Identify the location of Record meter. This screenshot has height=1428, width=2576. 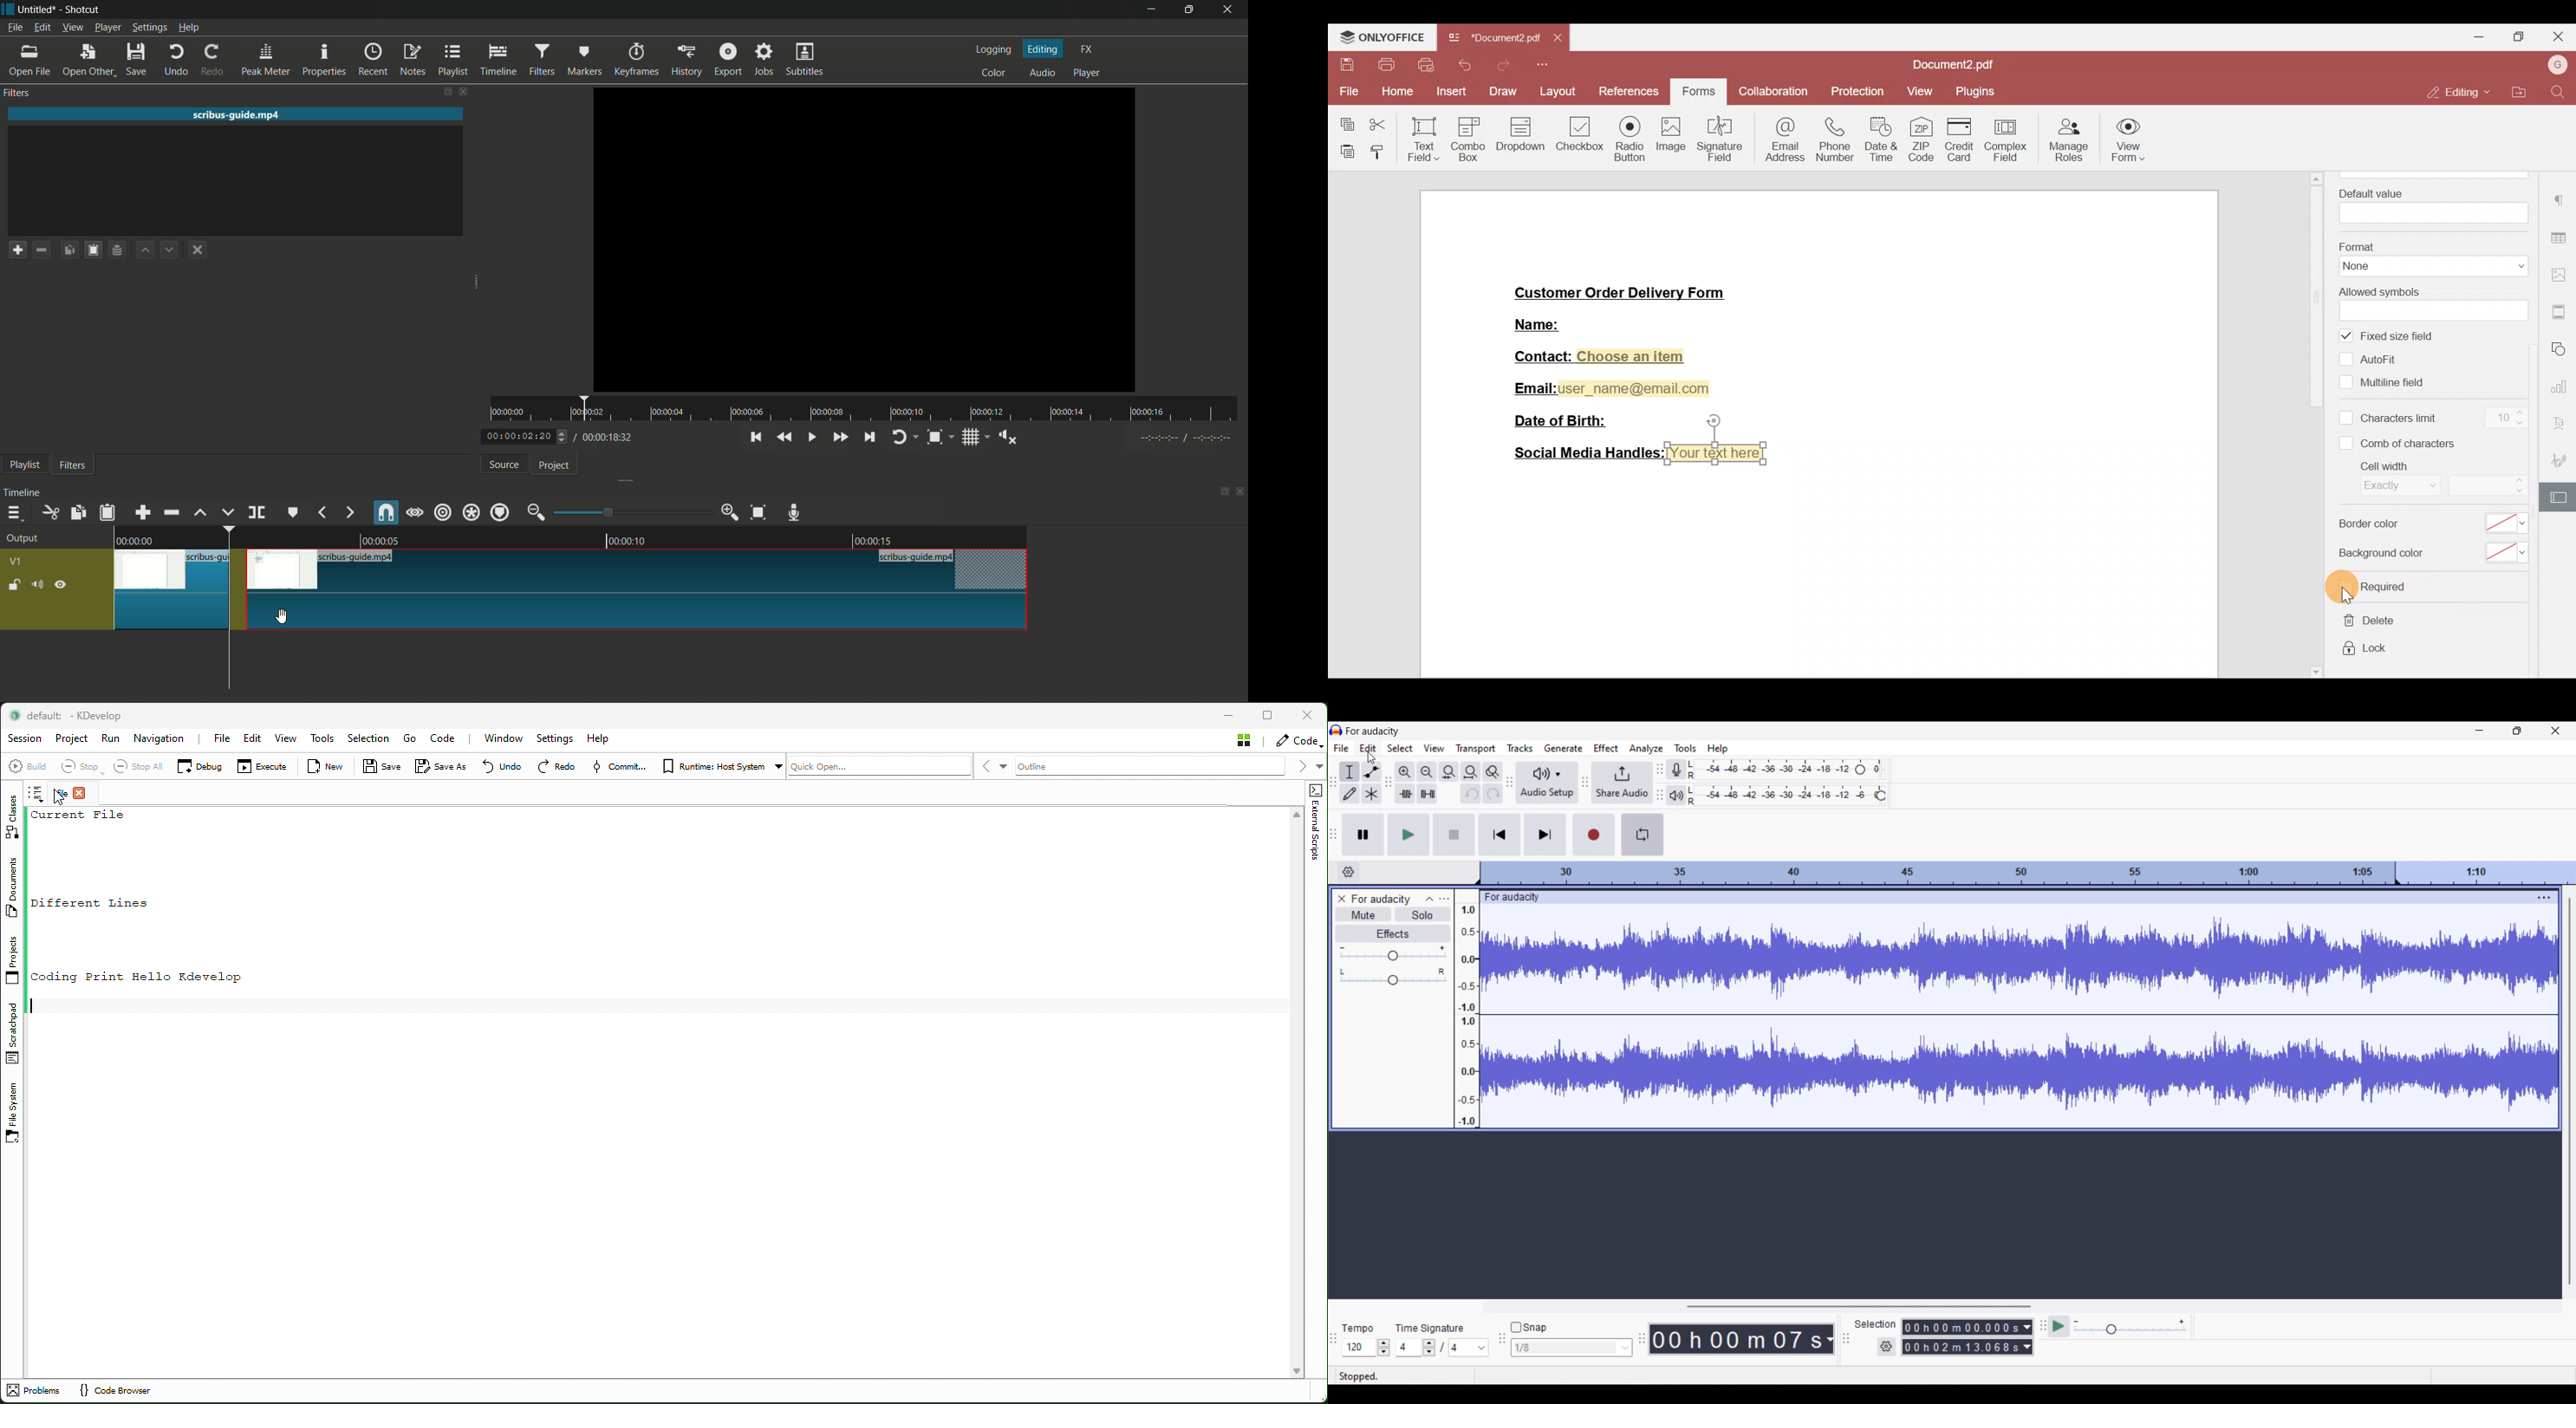
(1676, 769).